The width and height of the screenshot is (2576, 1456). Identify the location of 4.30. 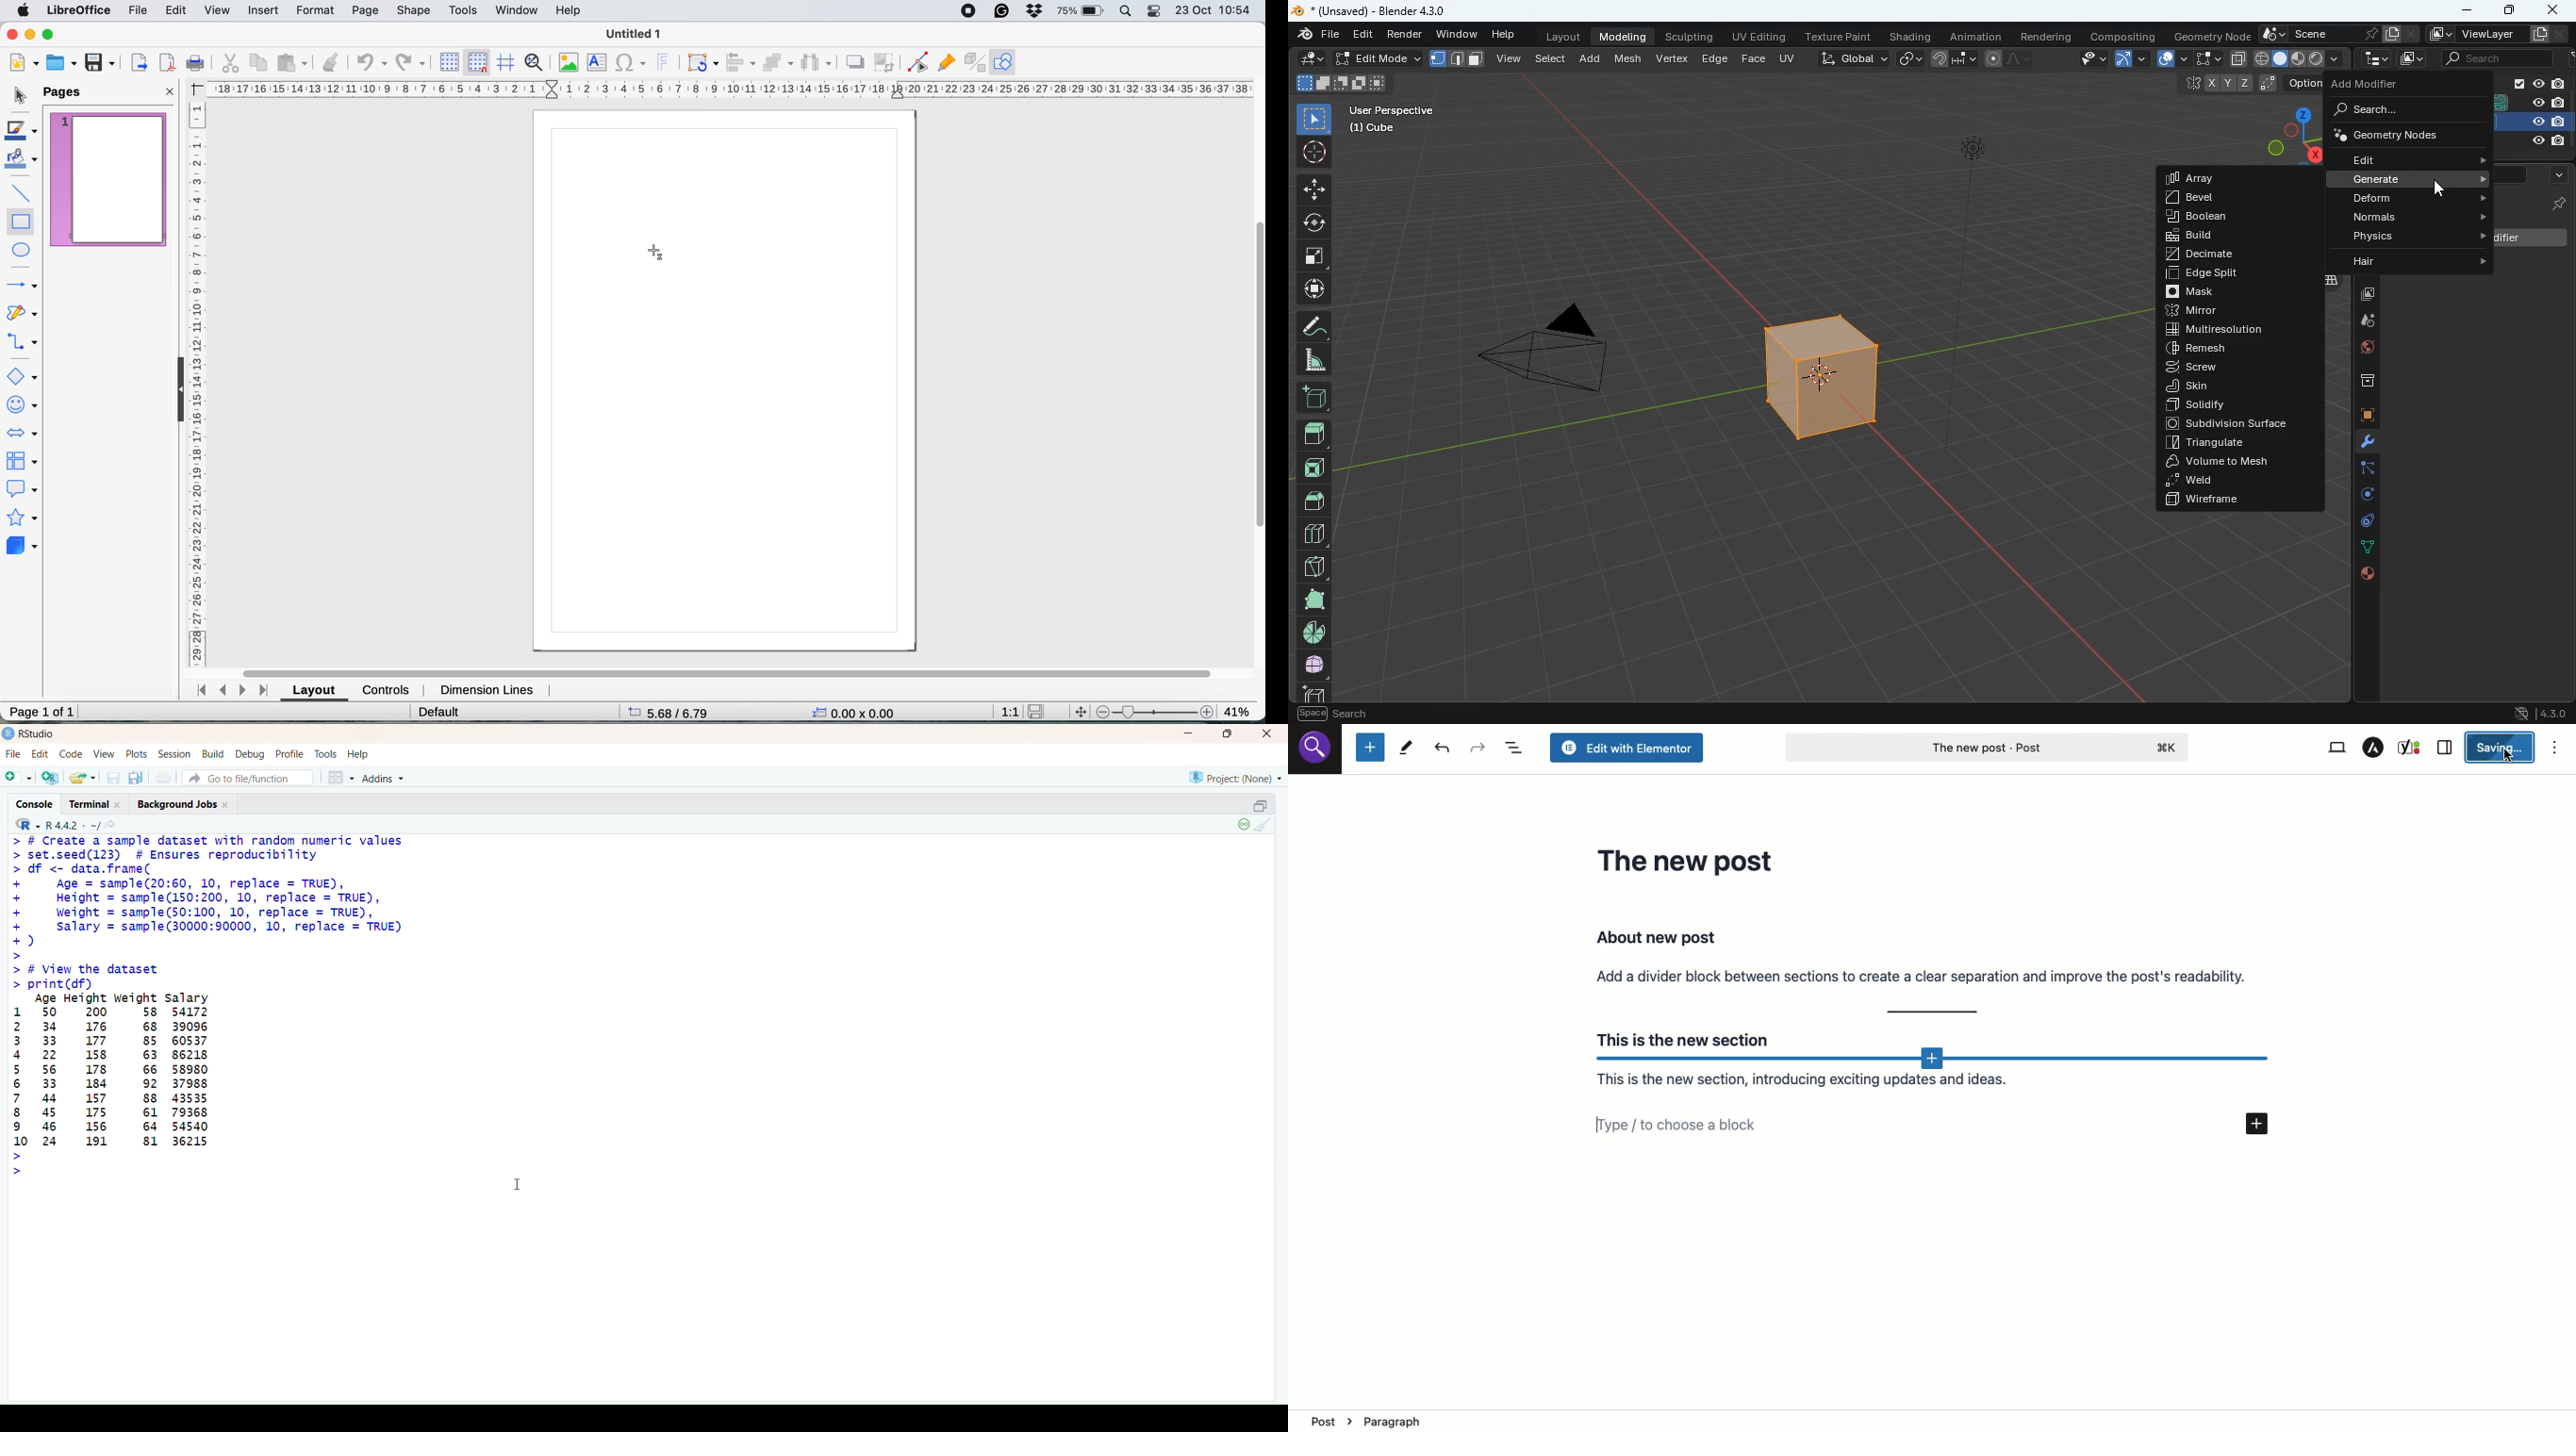
(2536, 712).